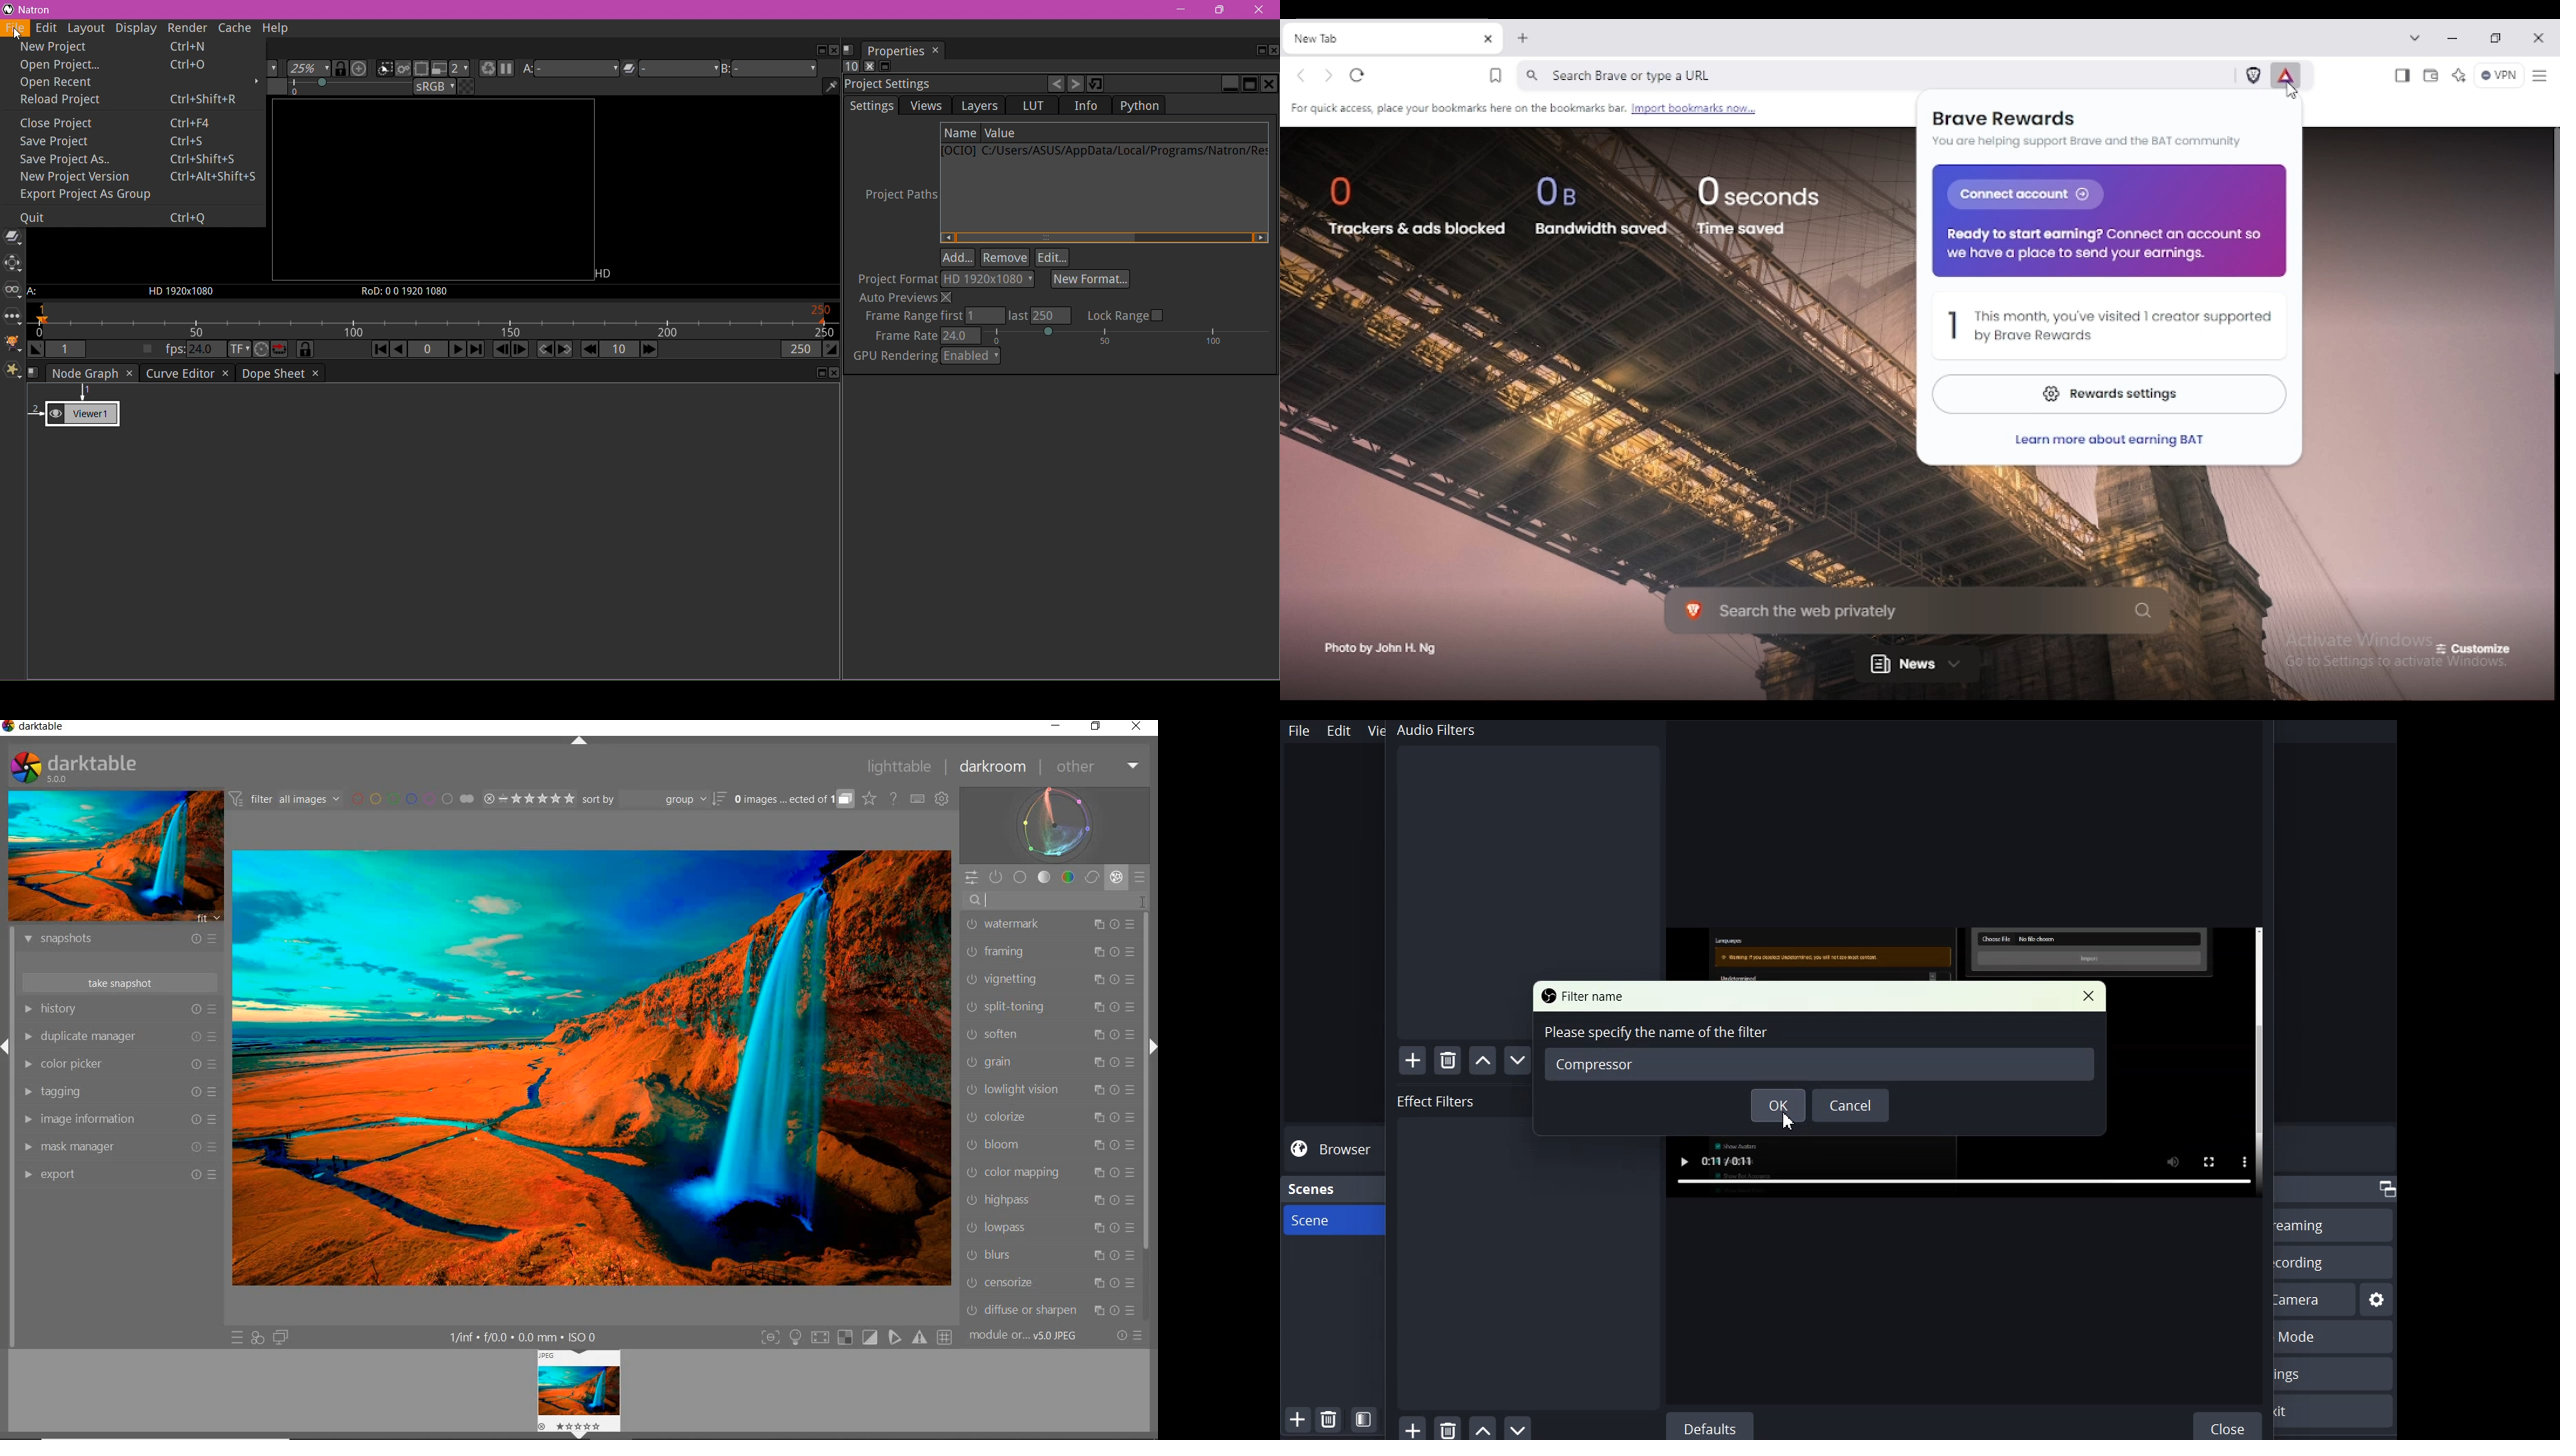 The image size is (2576, 1456). Describe the element at coordinates (1381, 650) in the screenshot. I see `photo by John H. Ng` at that location.